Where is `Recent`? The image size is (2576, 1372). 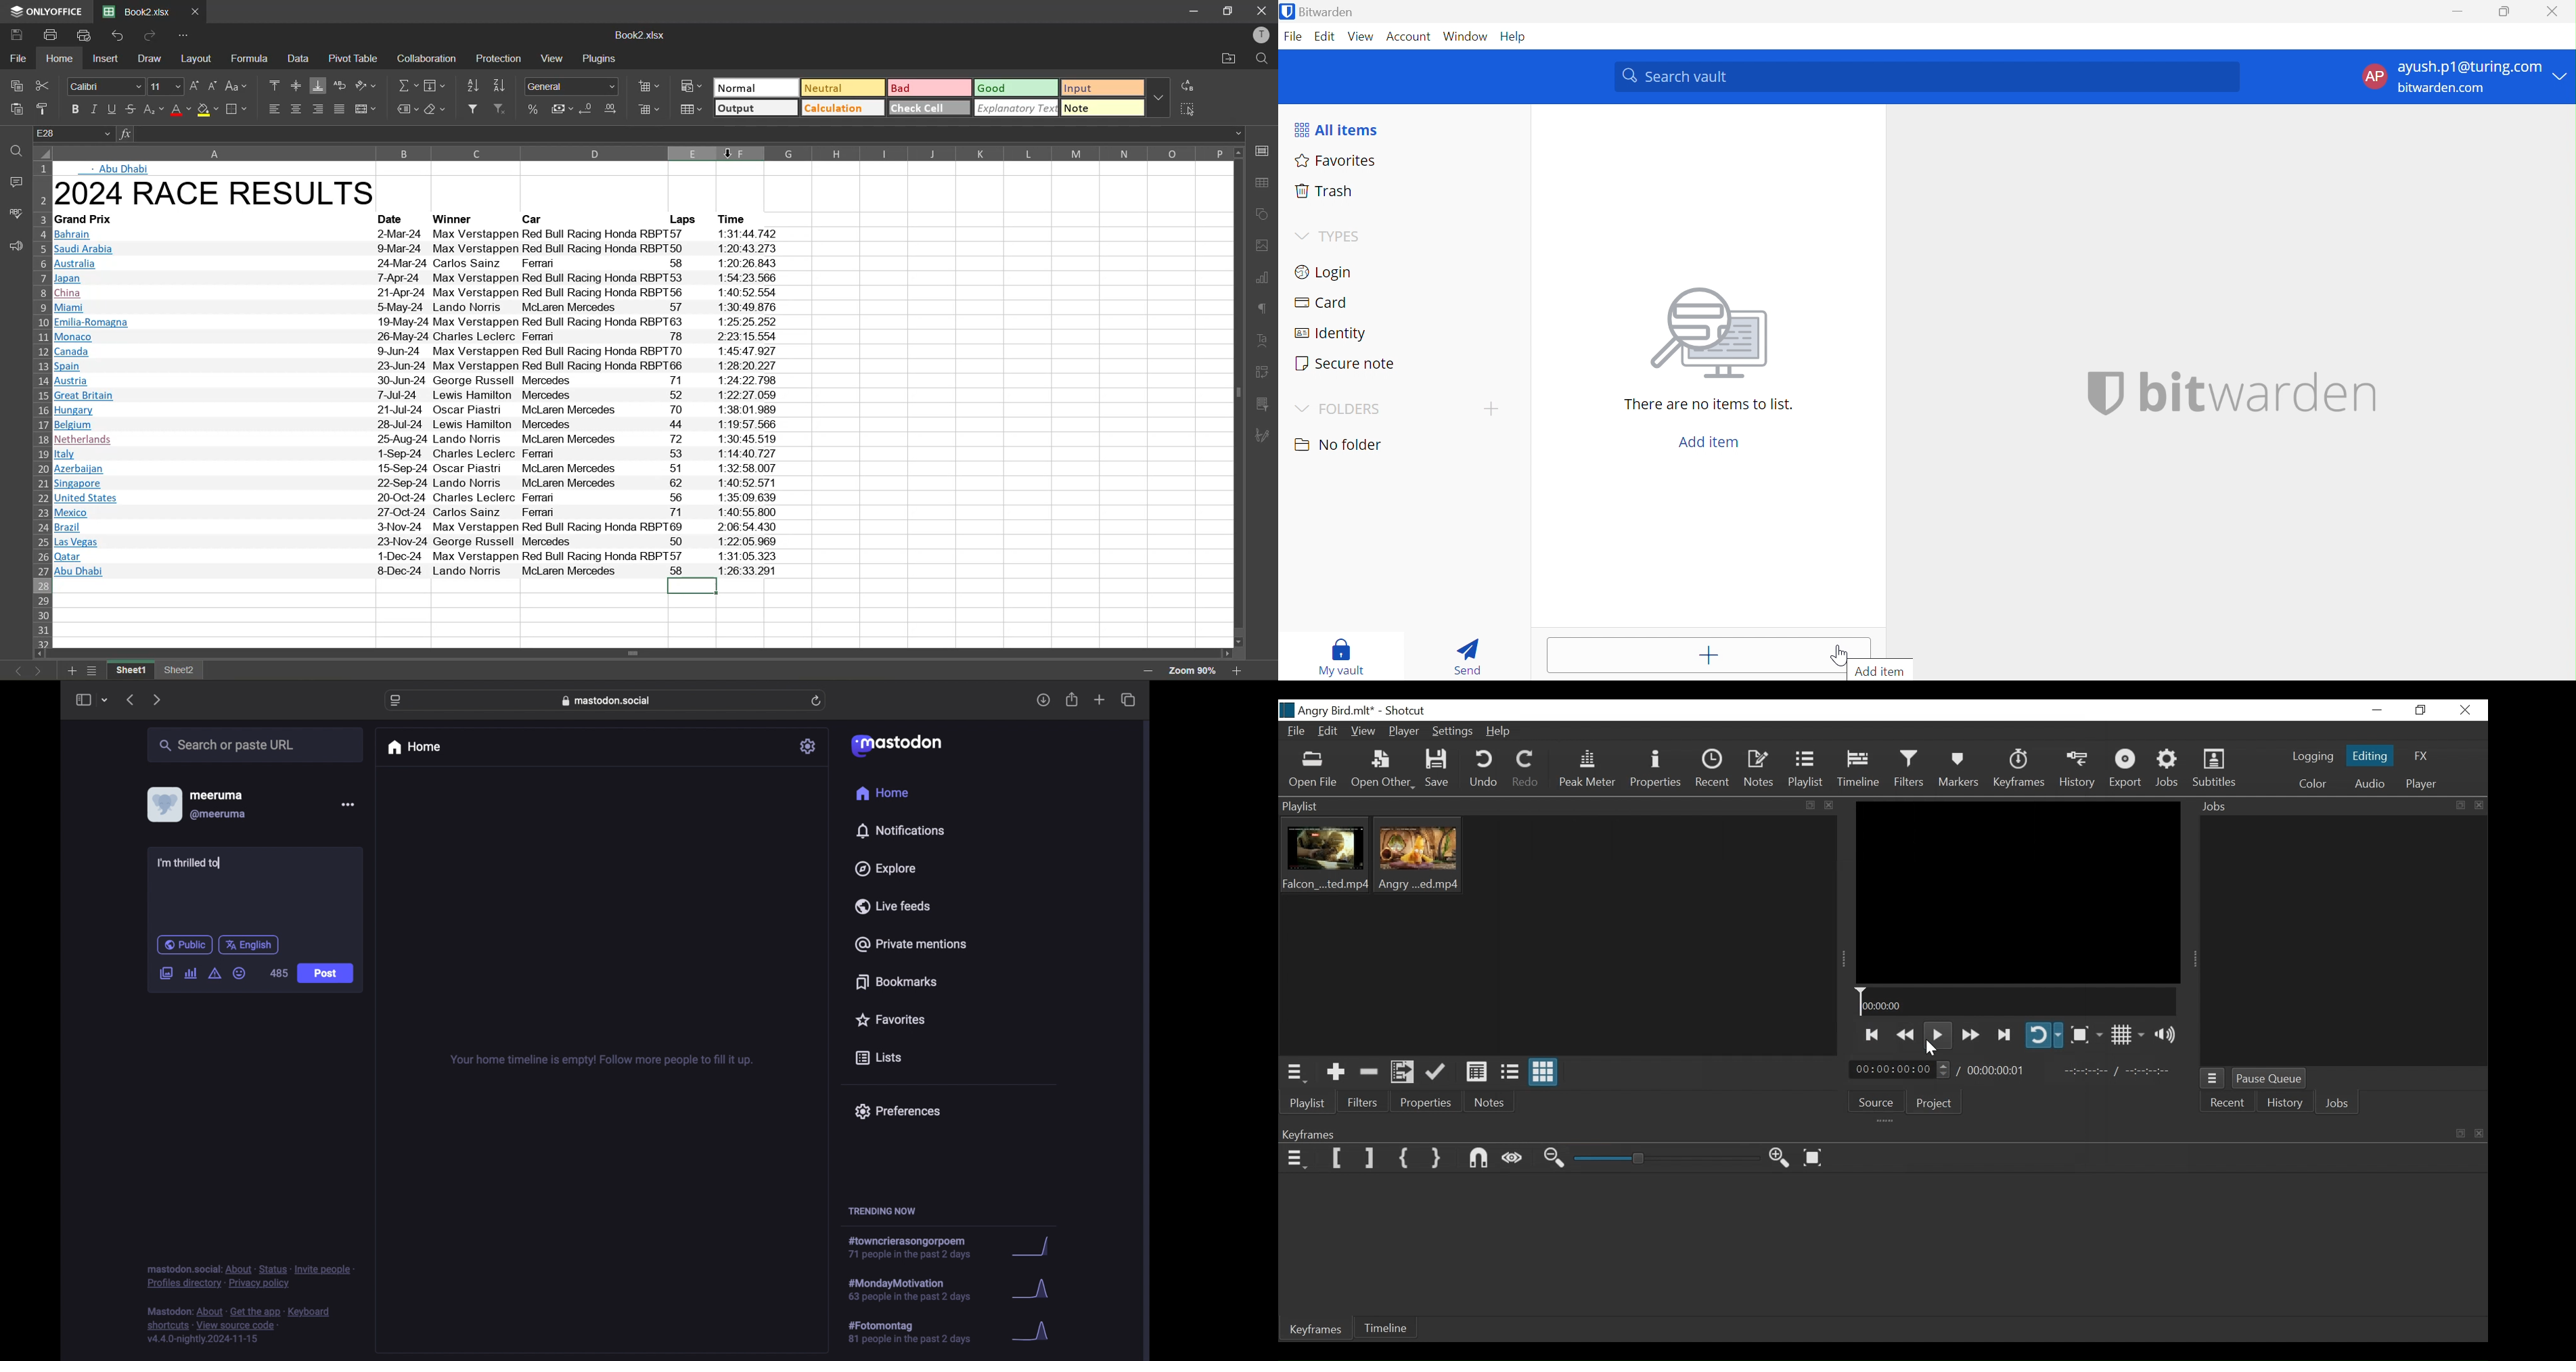
Recent is located at coordinates (1712, 770).